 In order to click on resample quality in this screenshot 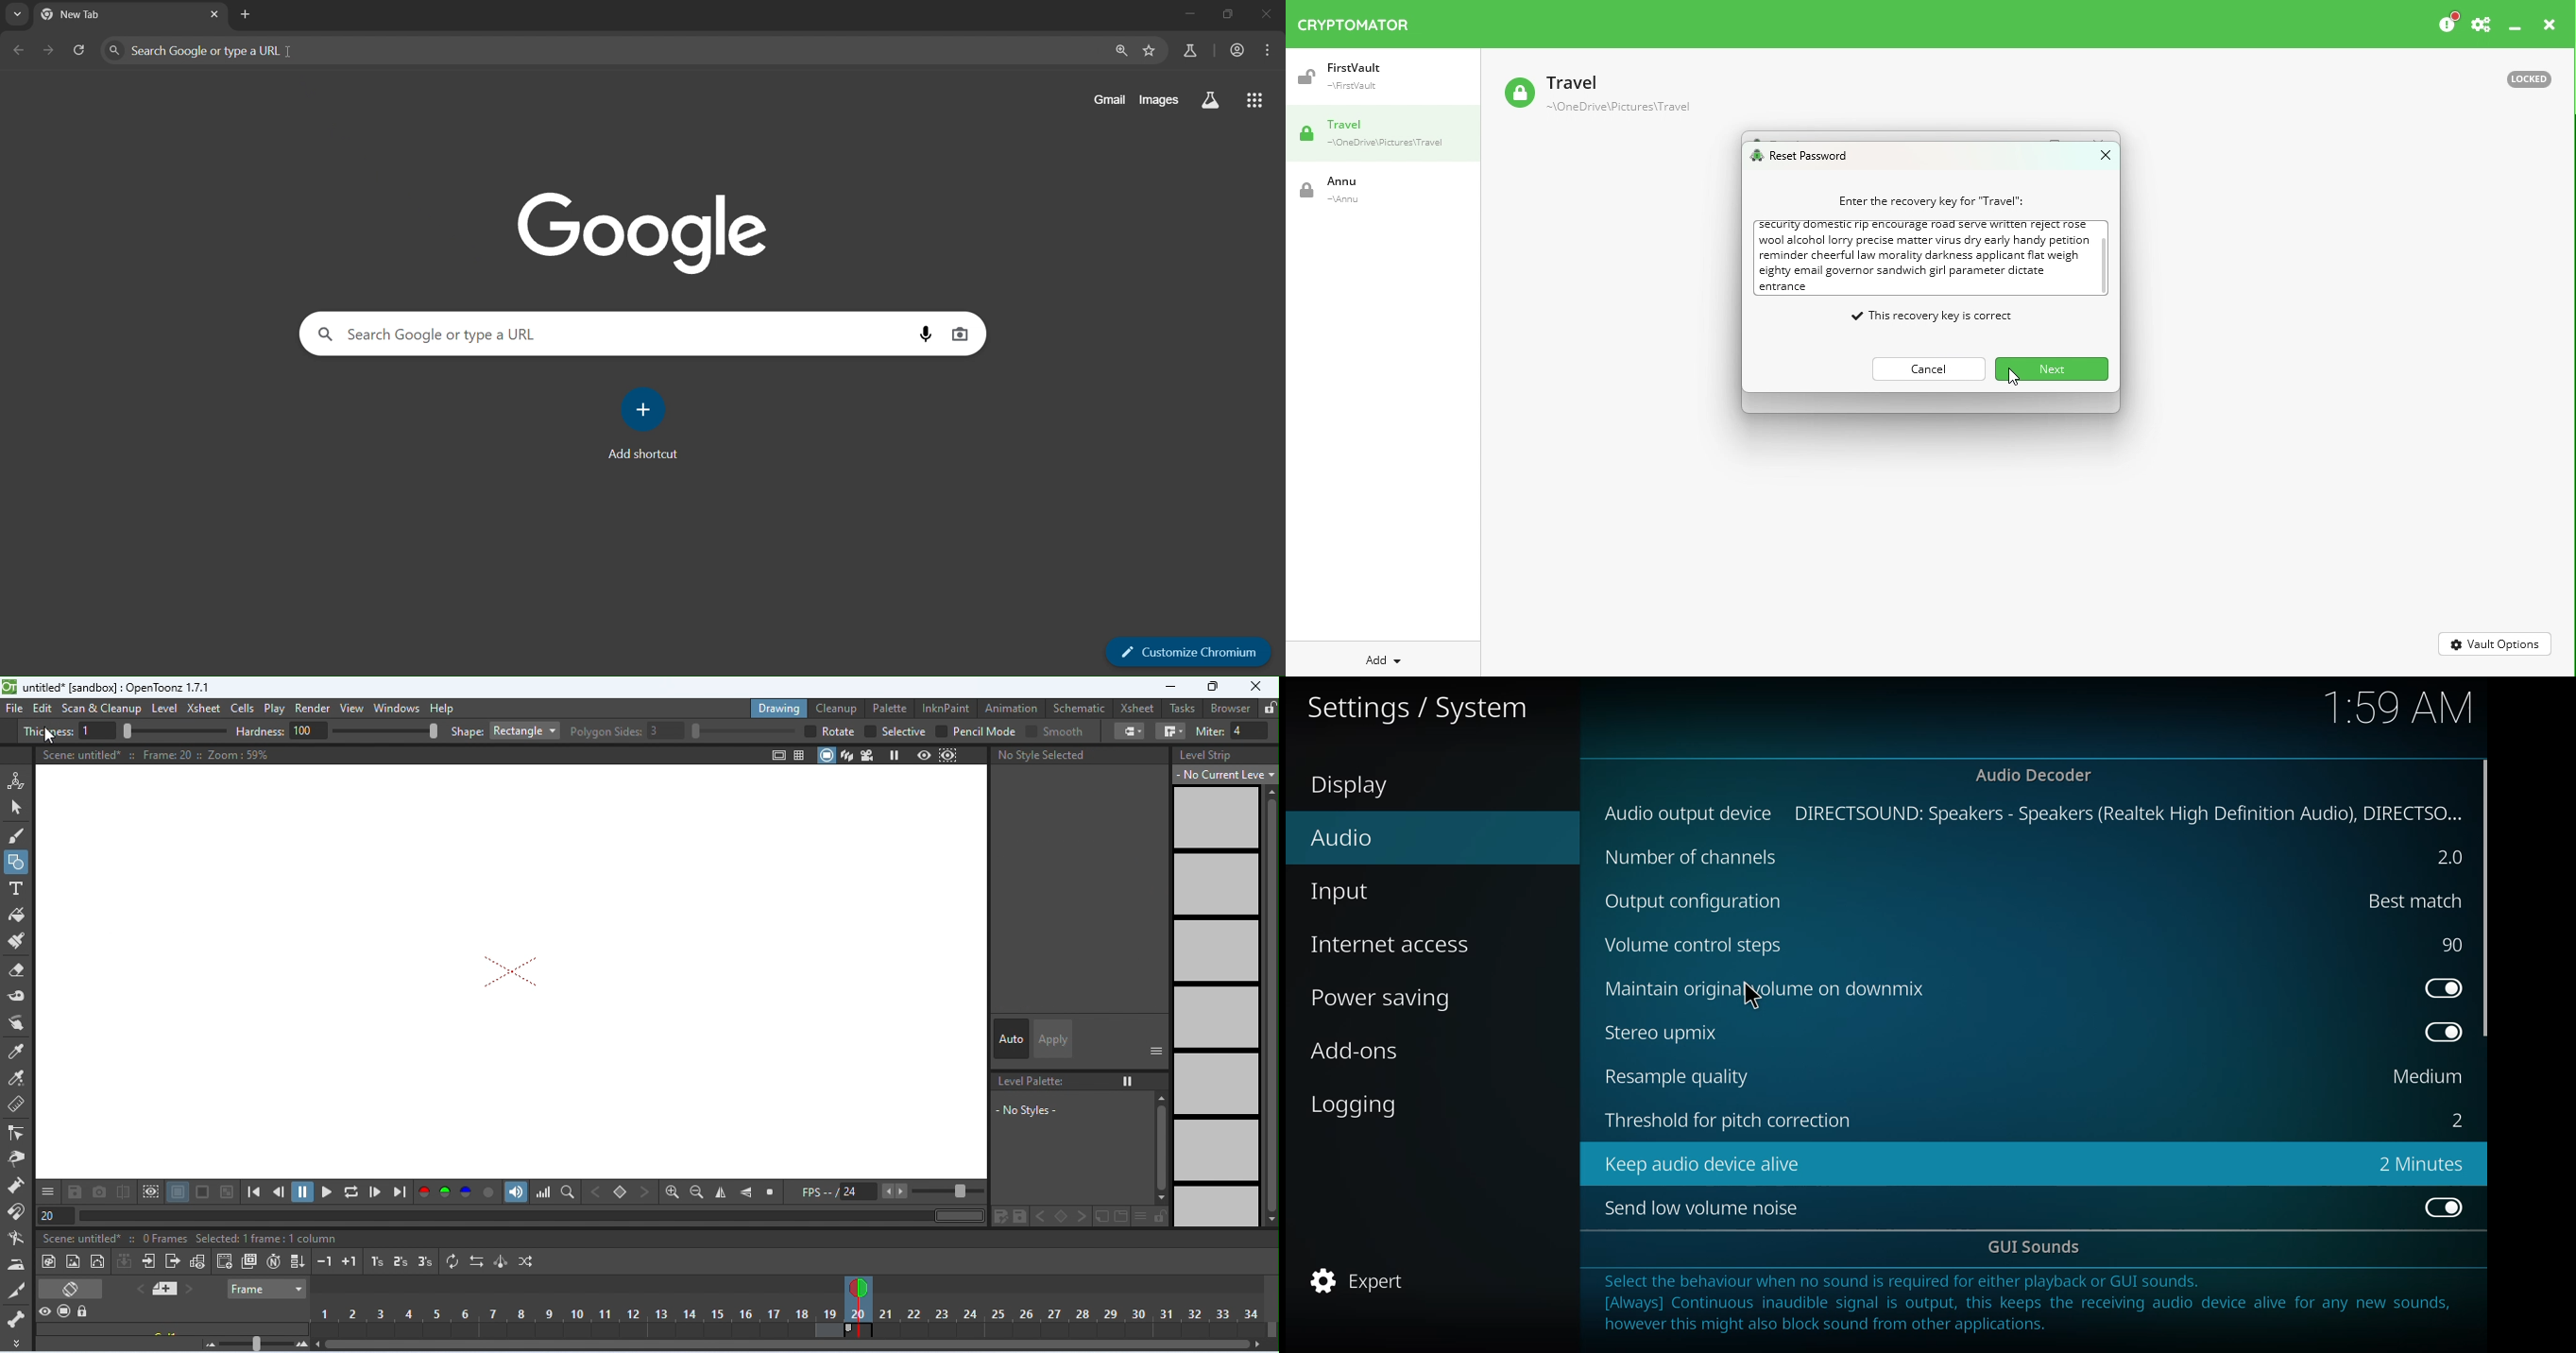, I will do `click(1682, 1076)`.